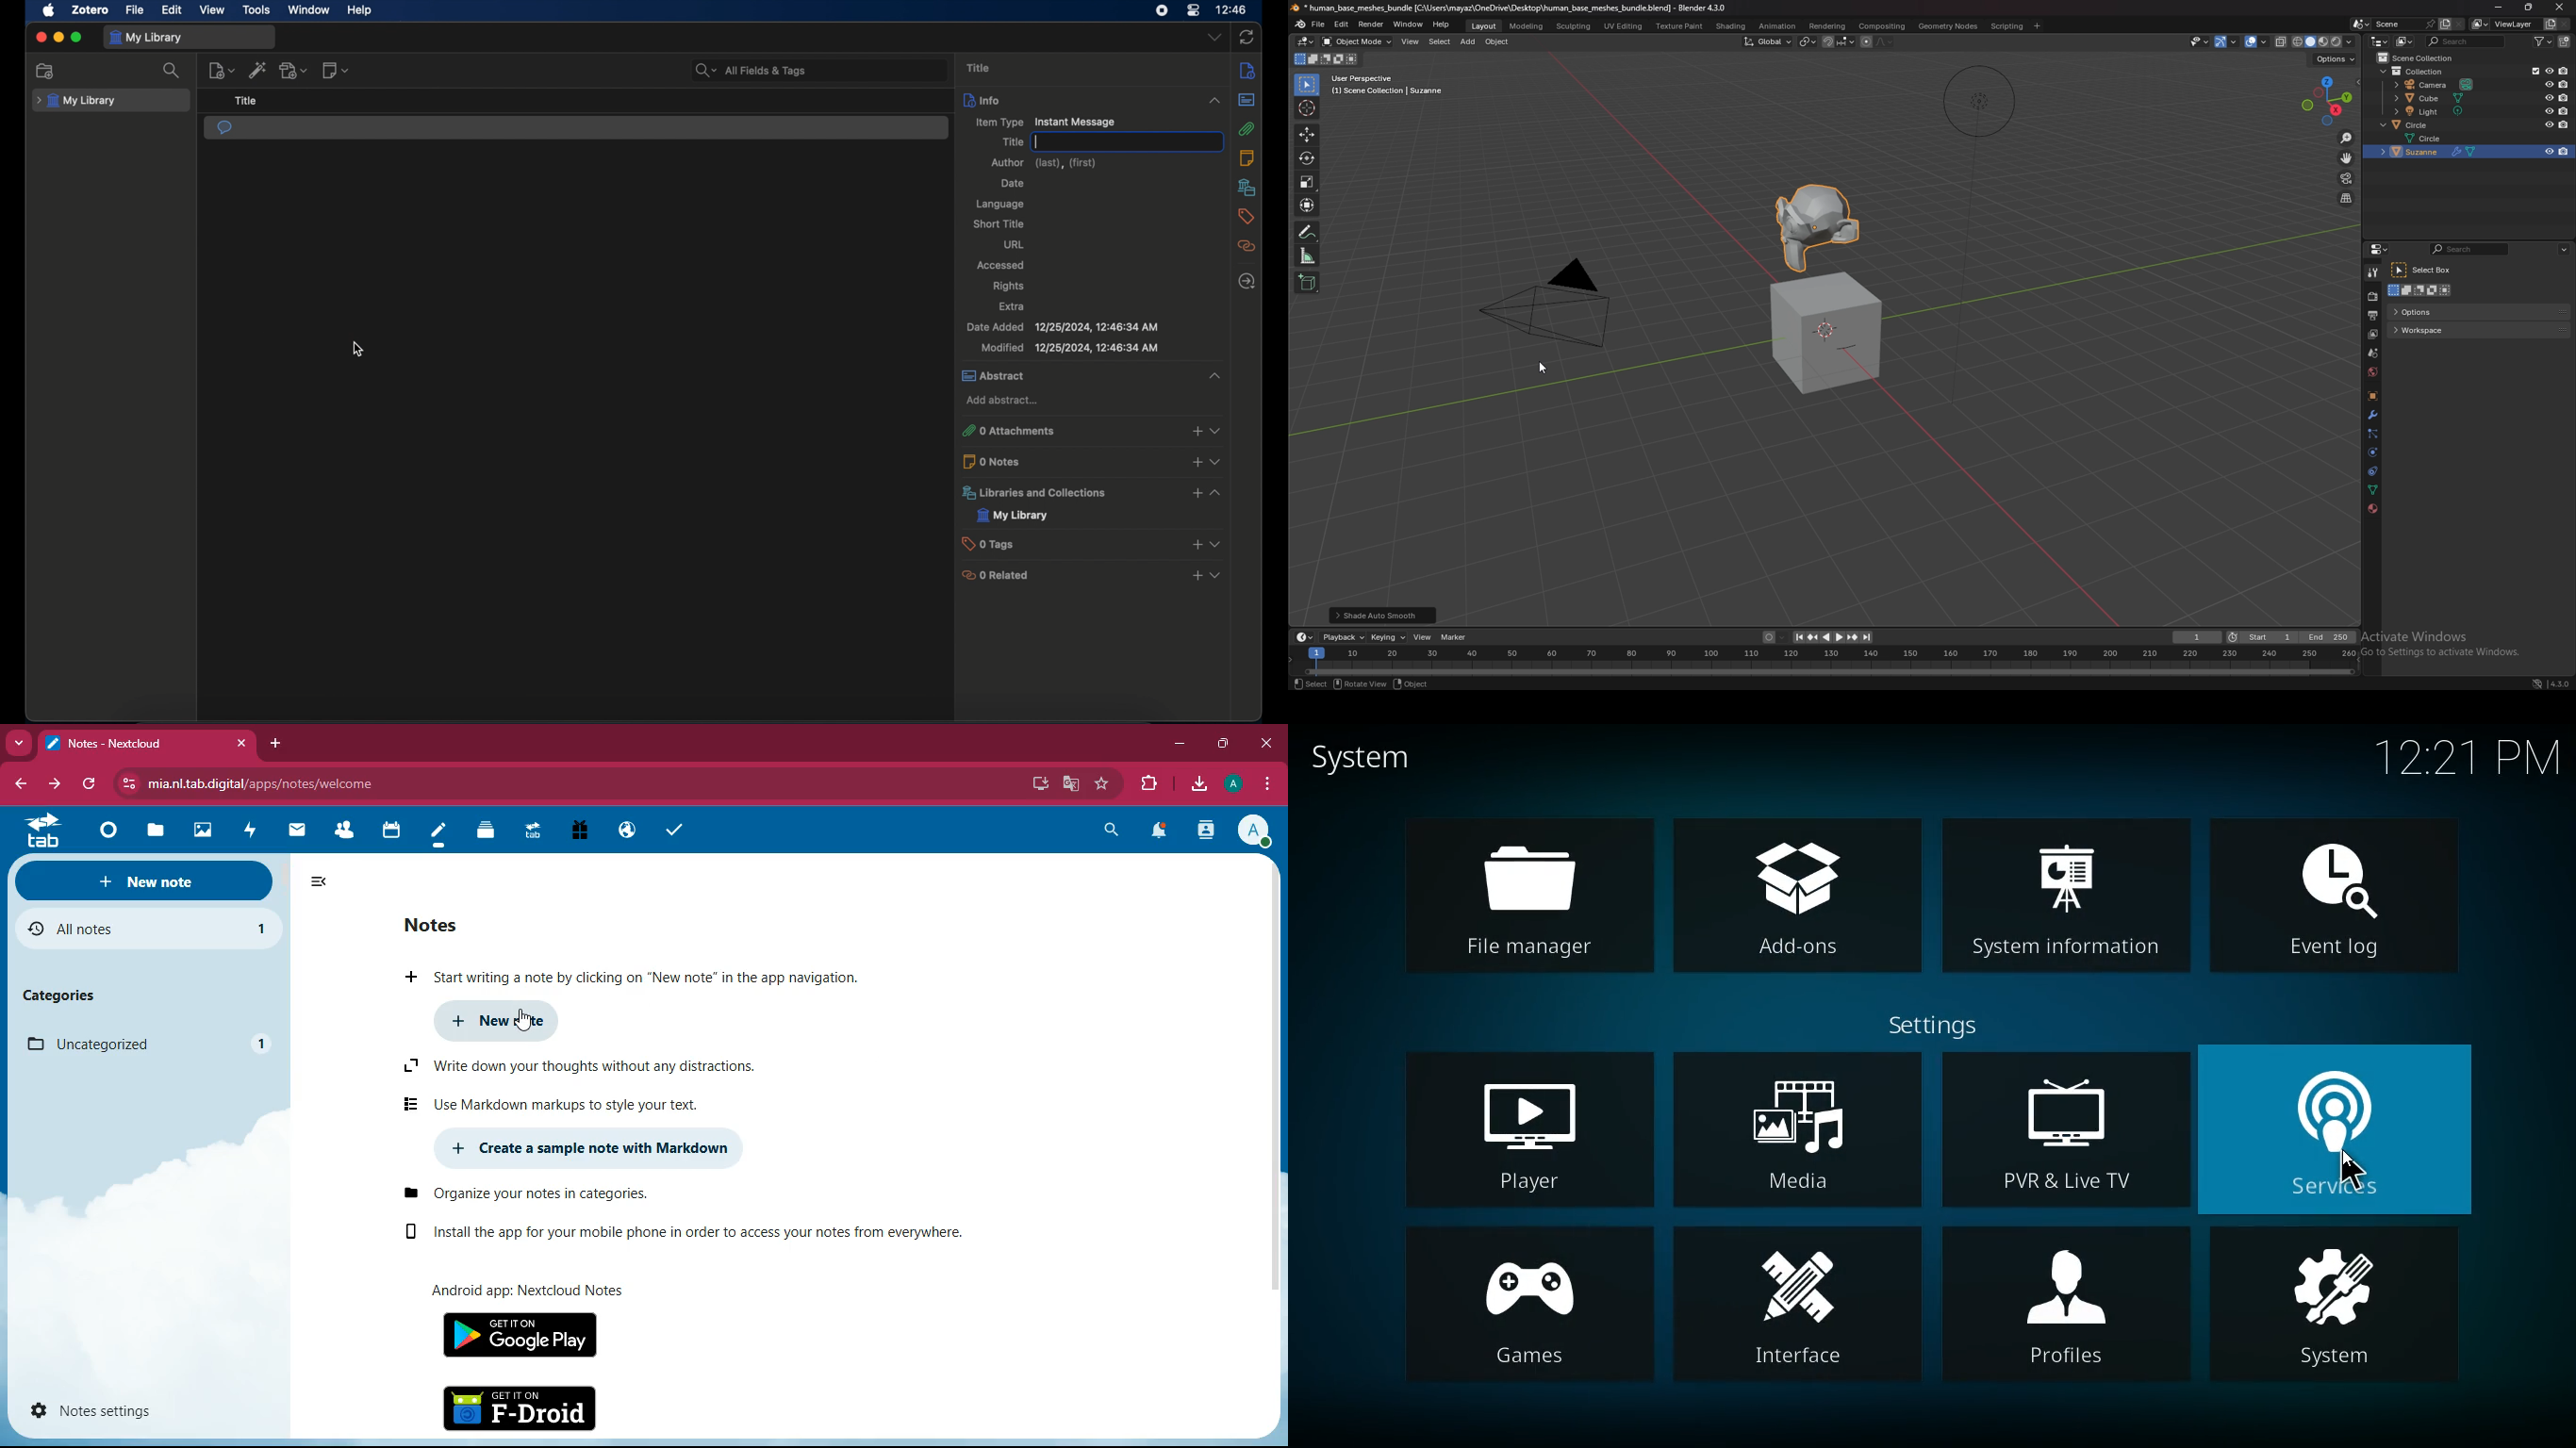 Image resolution: width=2576 pixels, height=1456 pixels. Describe the element at coordinates (1528, 1128) in the screenshot. I see `player` at that location.